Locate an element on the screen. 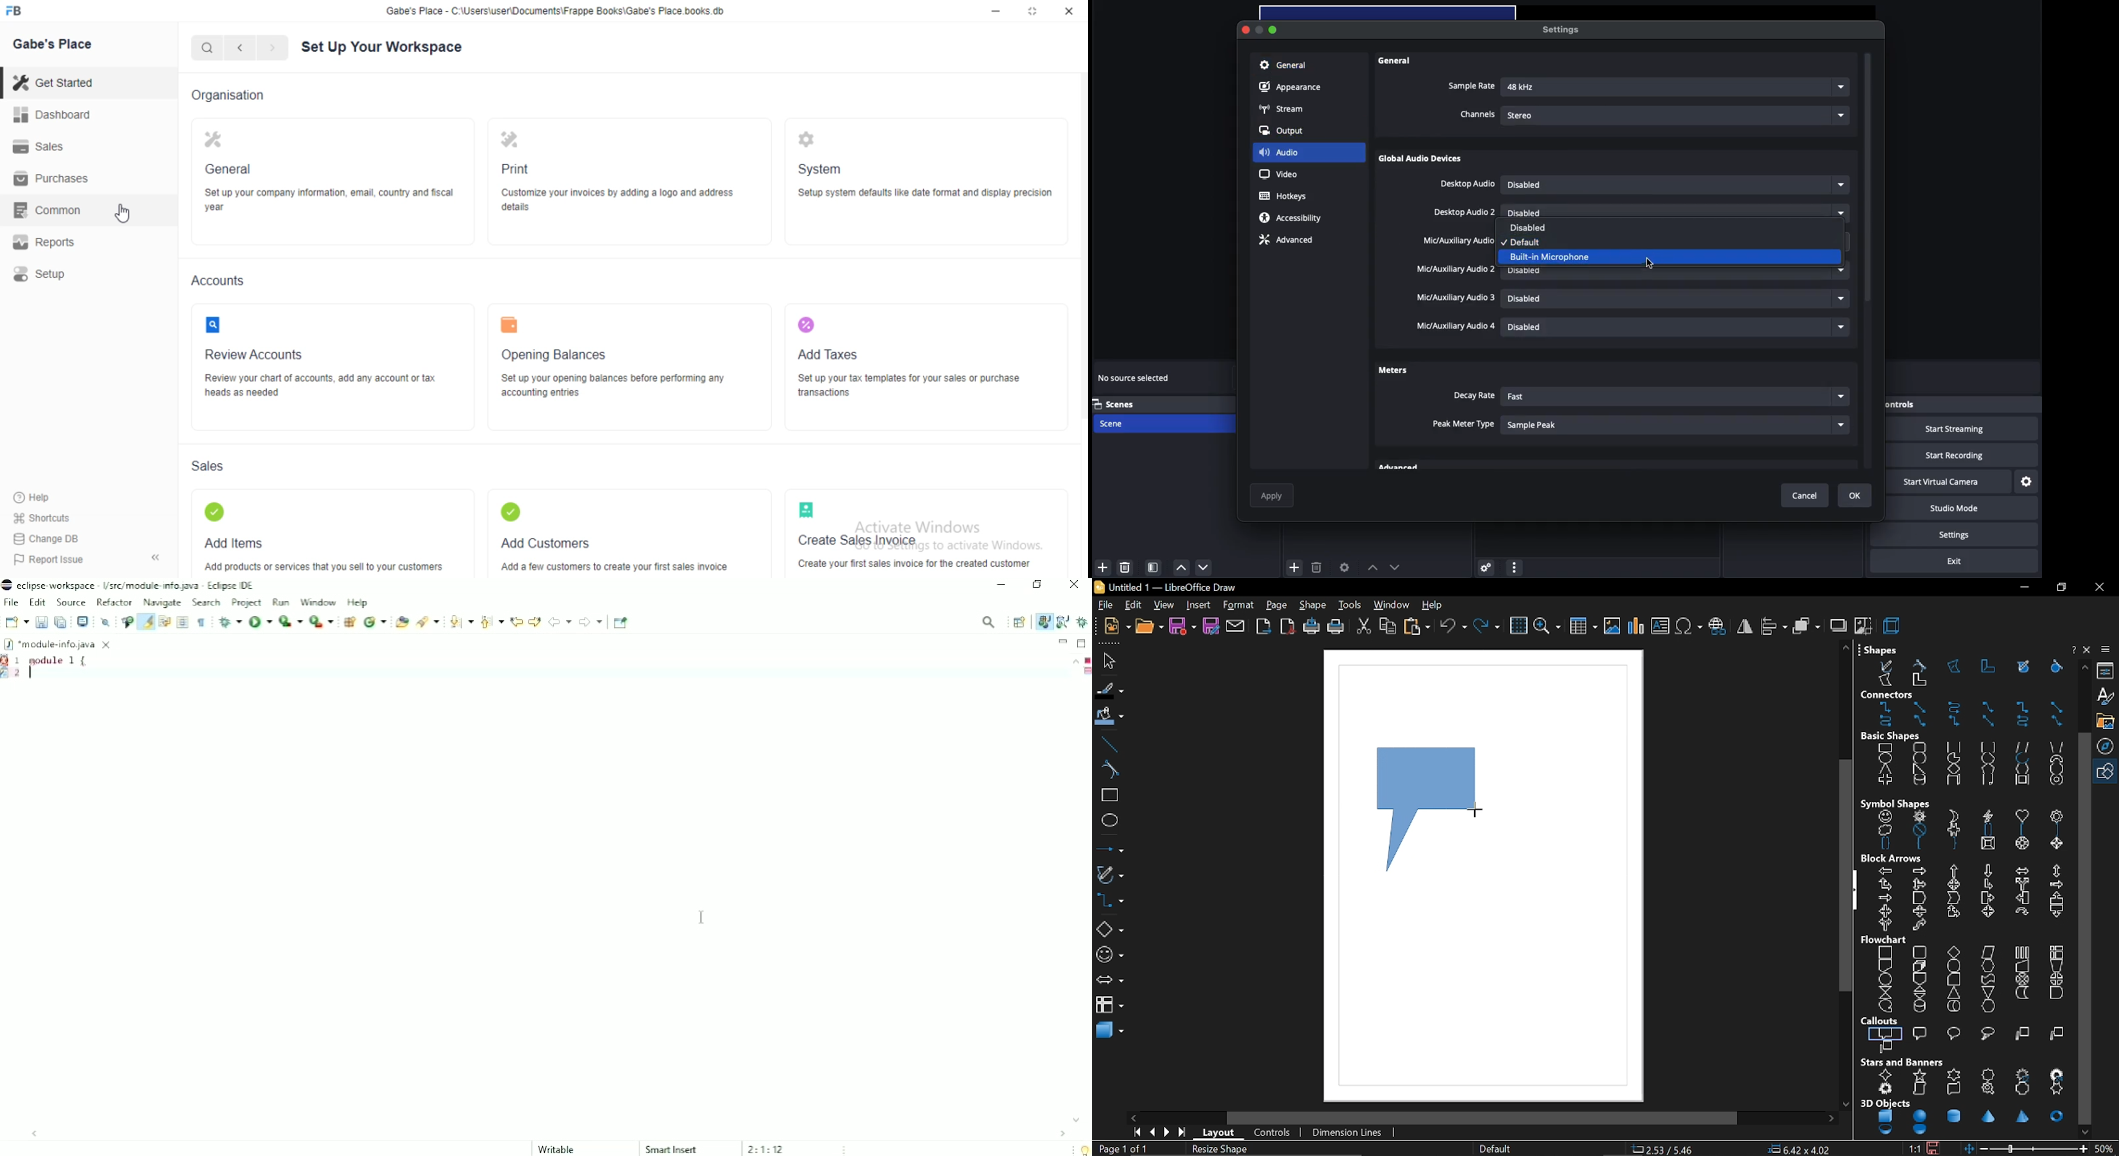 This screenshot has width=2128, height=1176. search is located at coordinates (207, 49).